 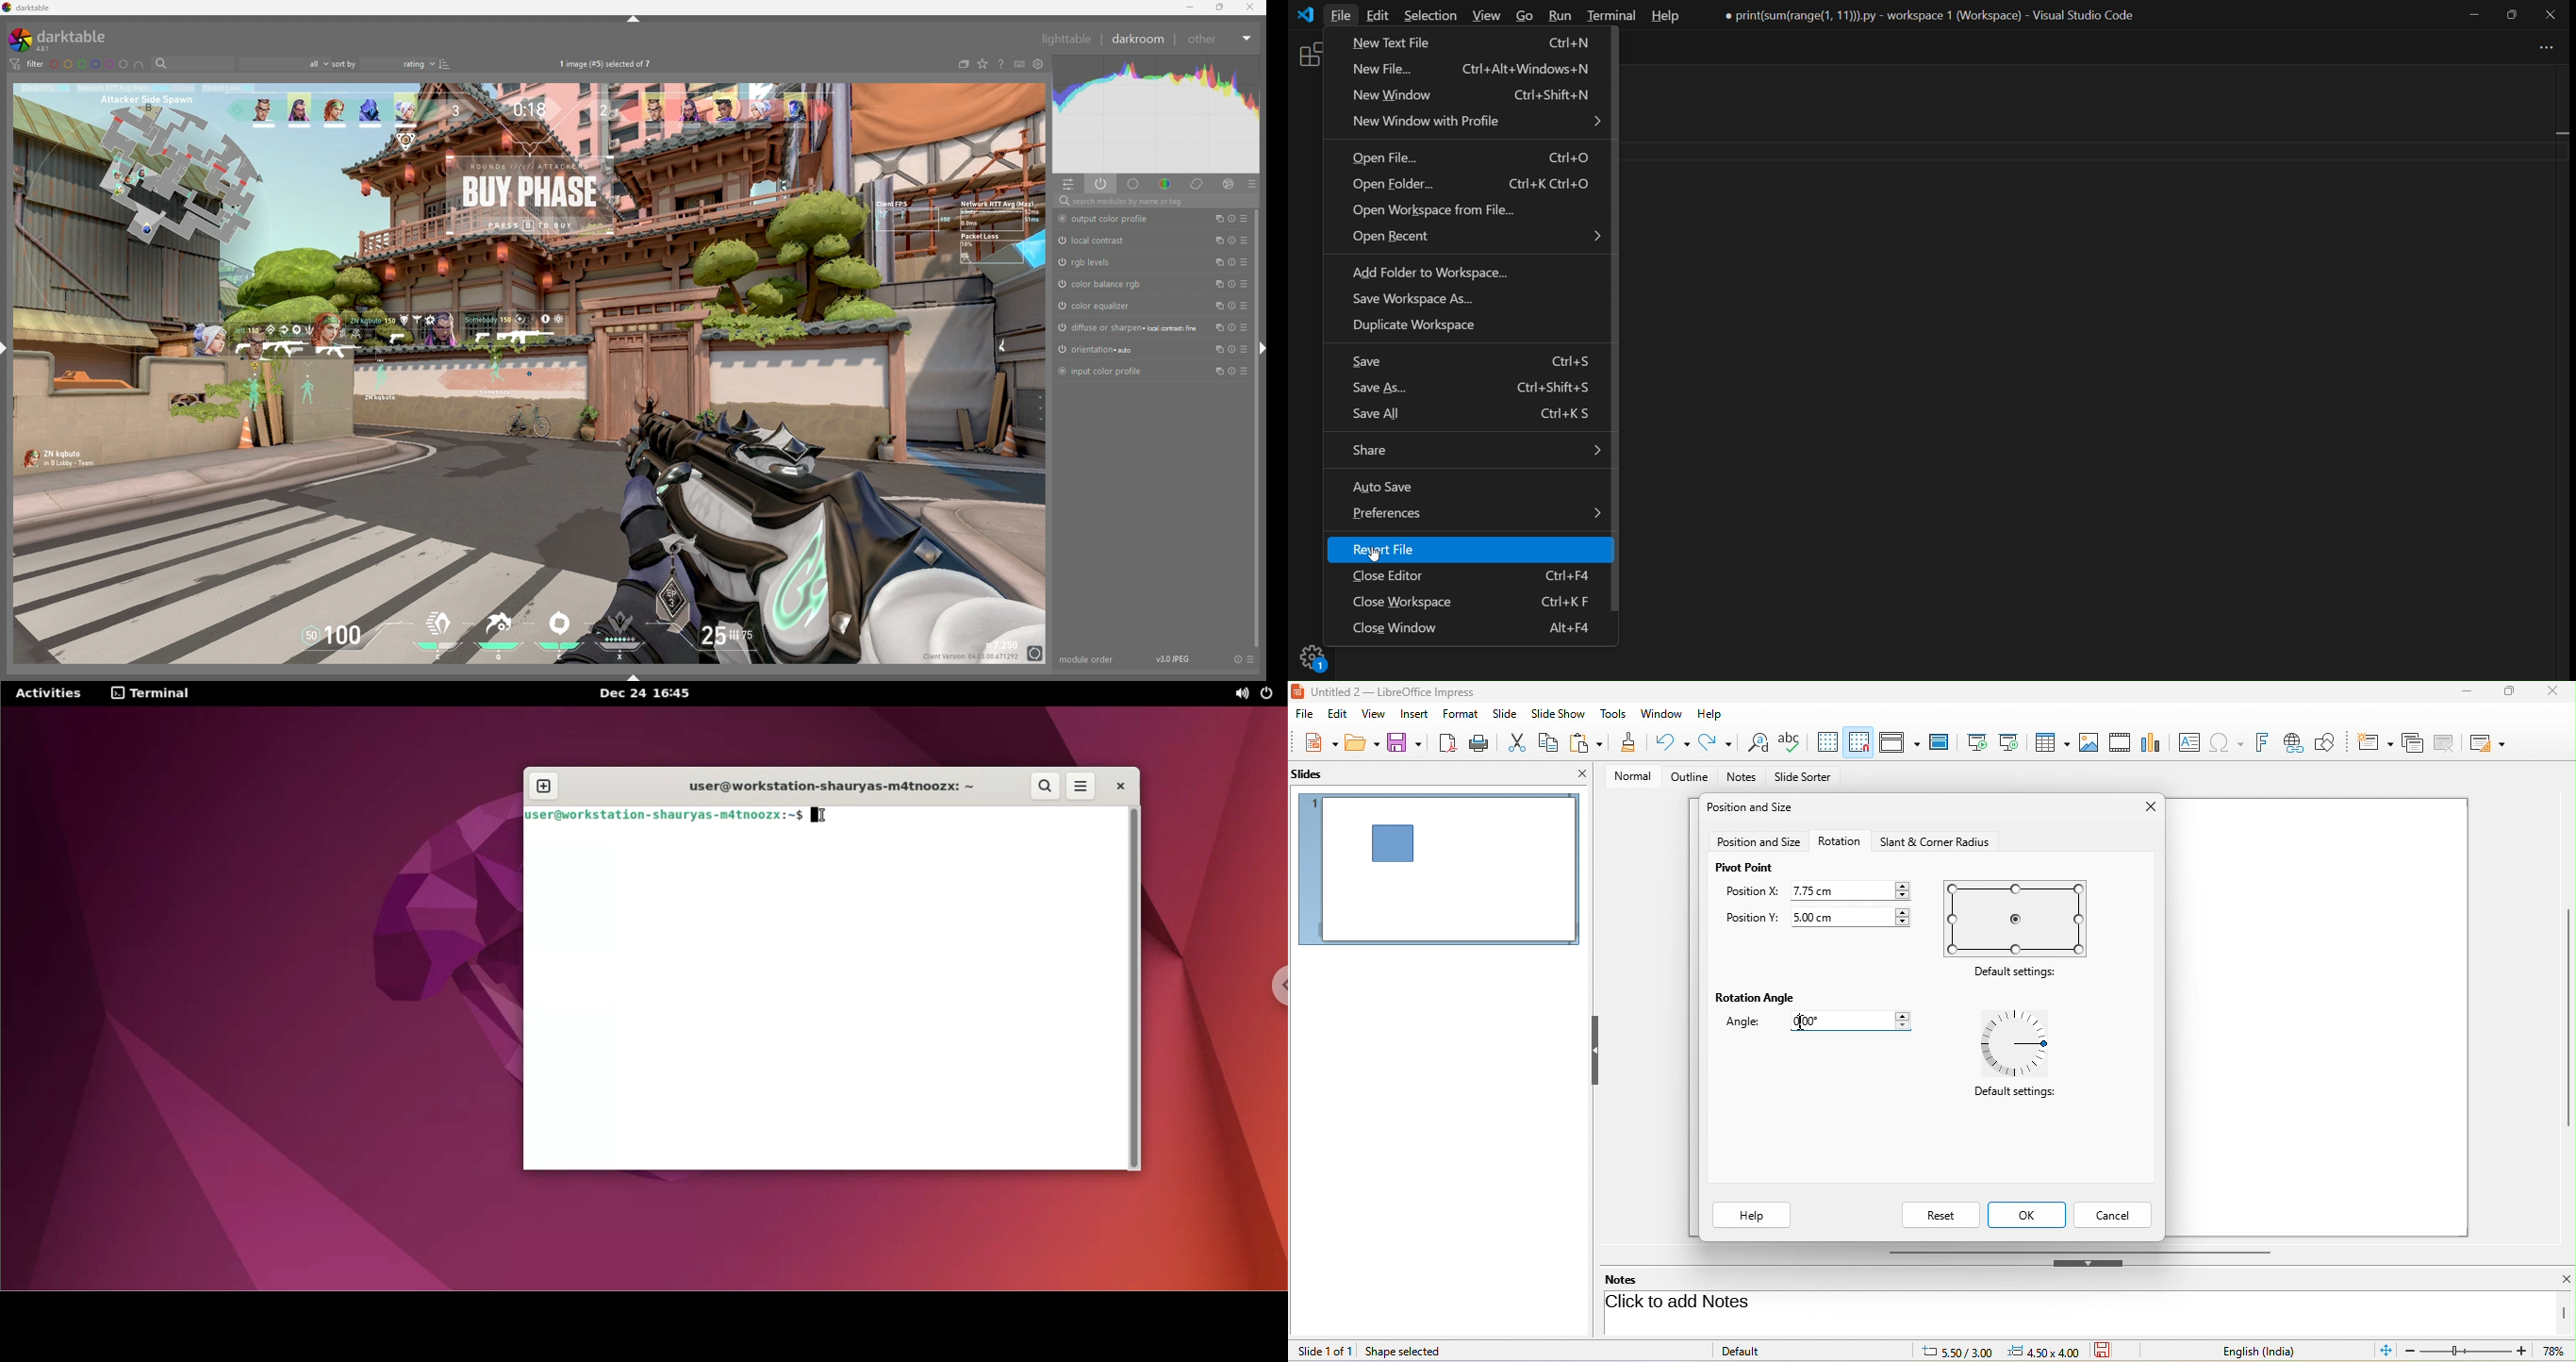 What do you see at coordinates (1752, 1304) in the screenshot?
I see `click to add notes` at bounding box center [1752, 1304].